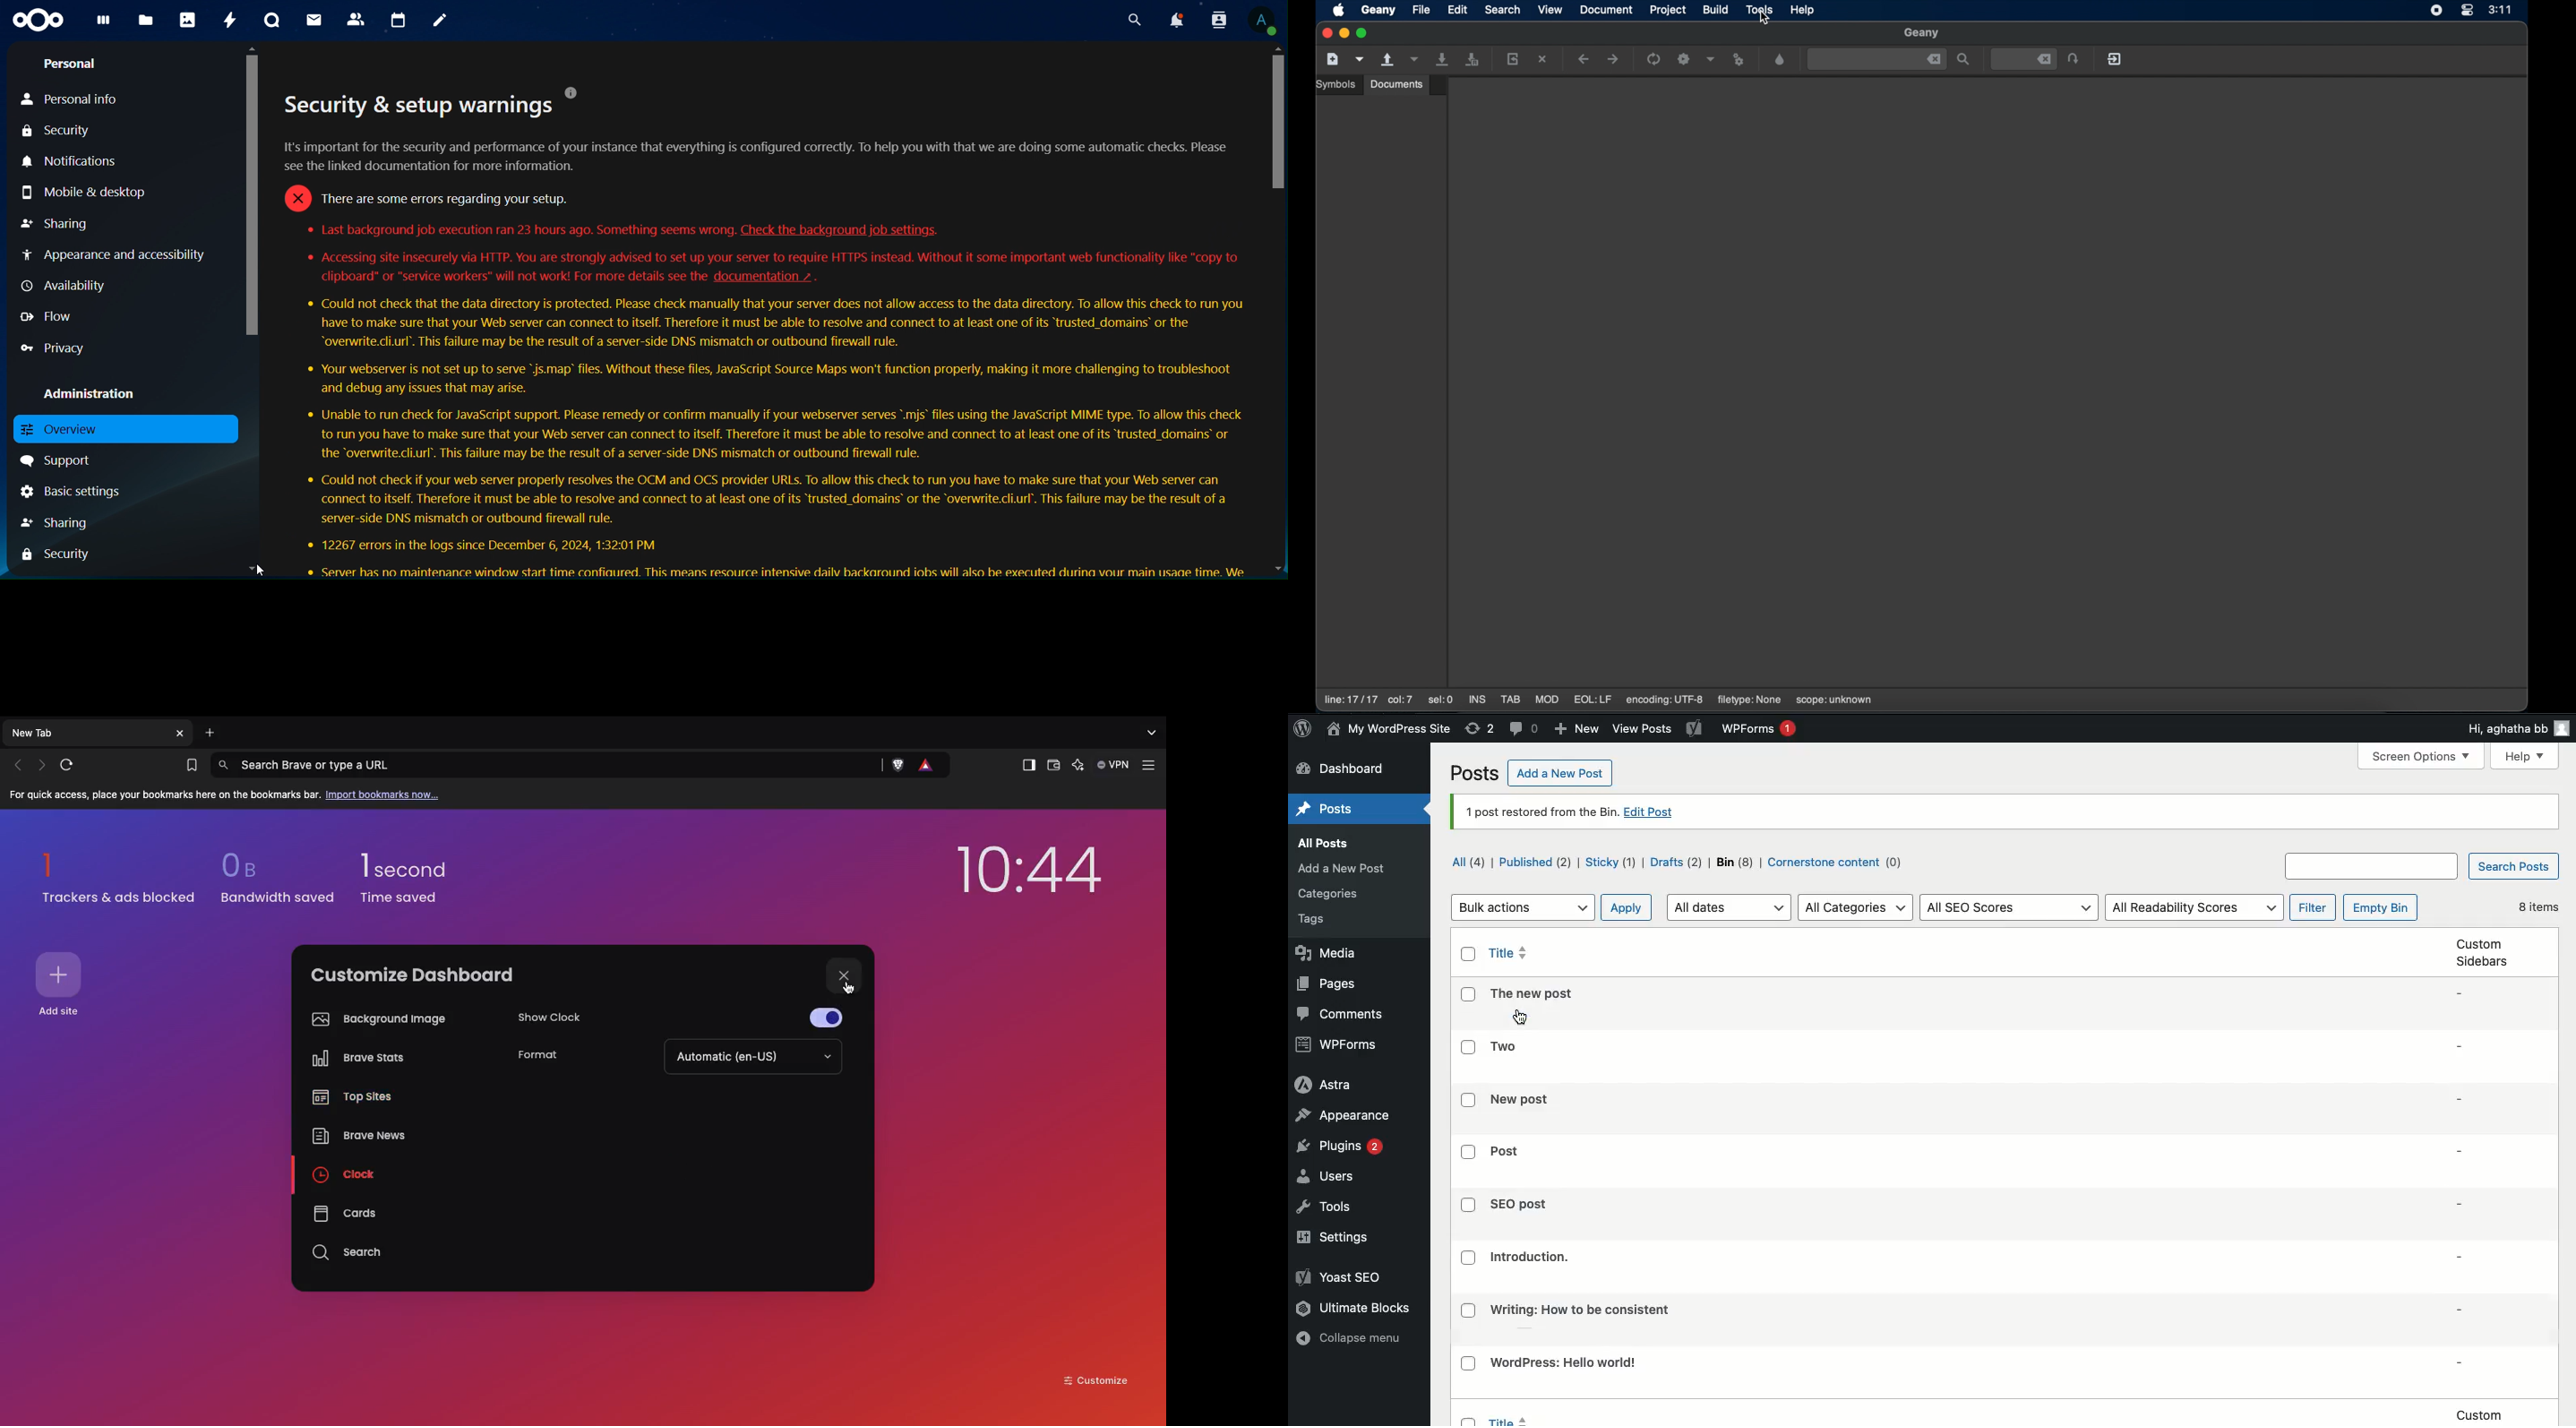  Describe the element at coordinates (1519, 1203) in the screenshot. I see `Title` at that location.